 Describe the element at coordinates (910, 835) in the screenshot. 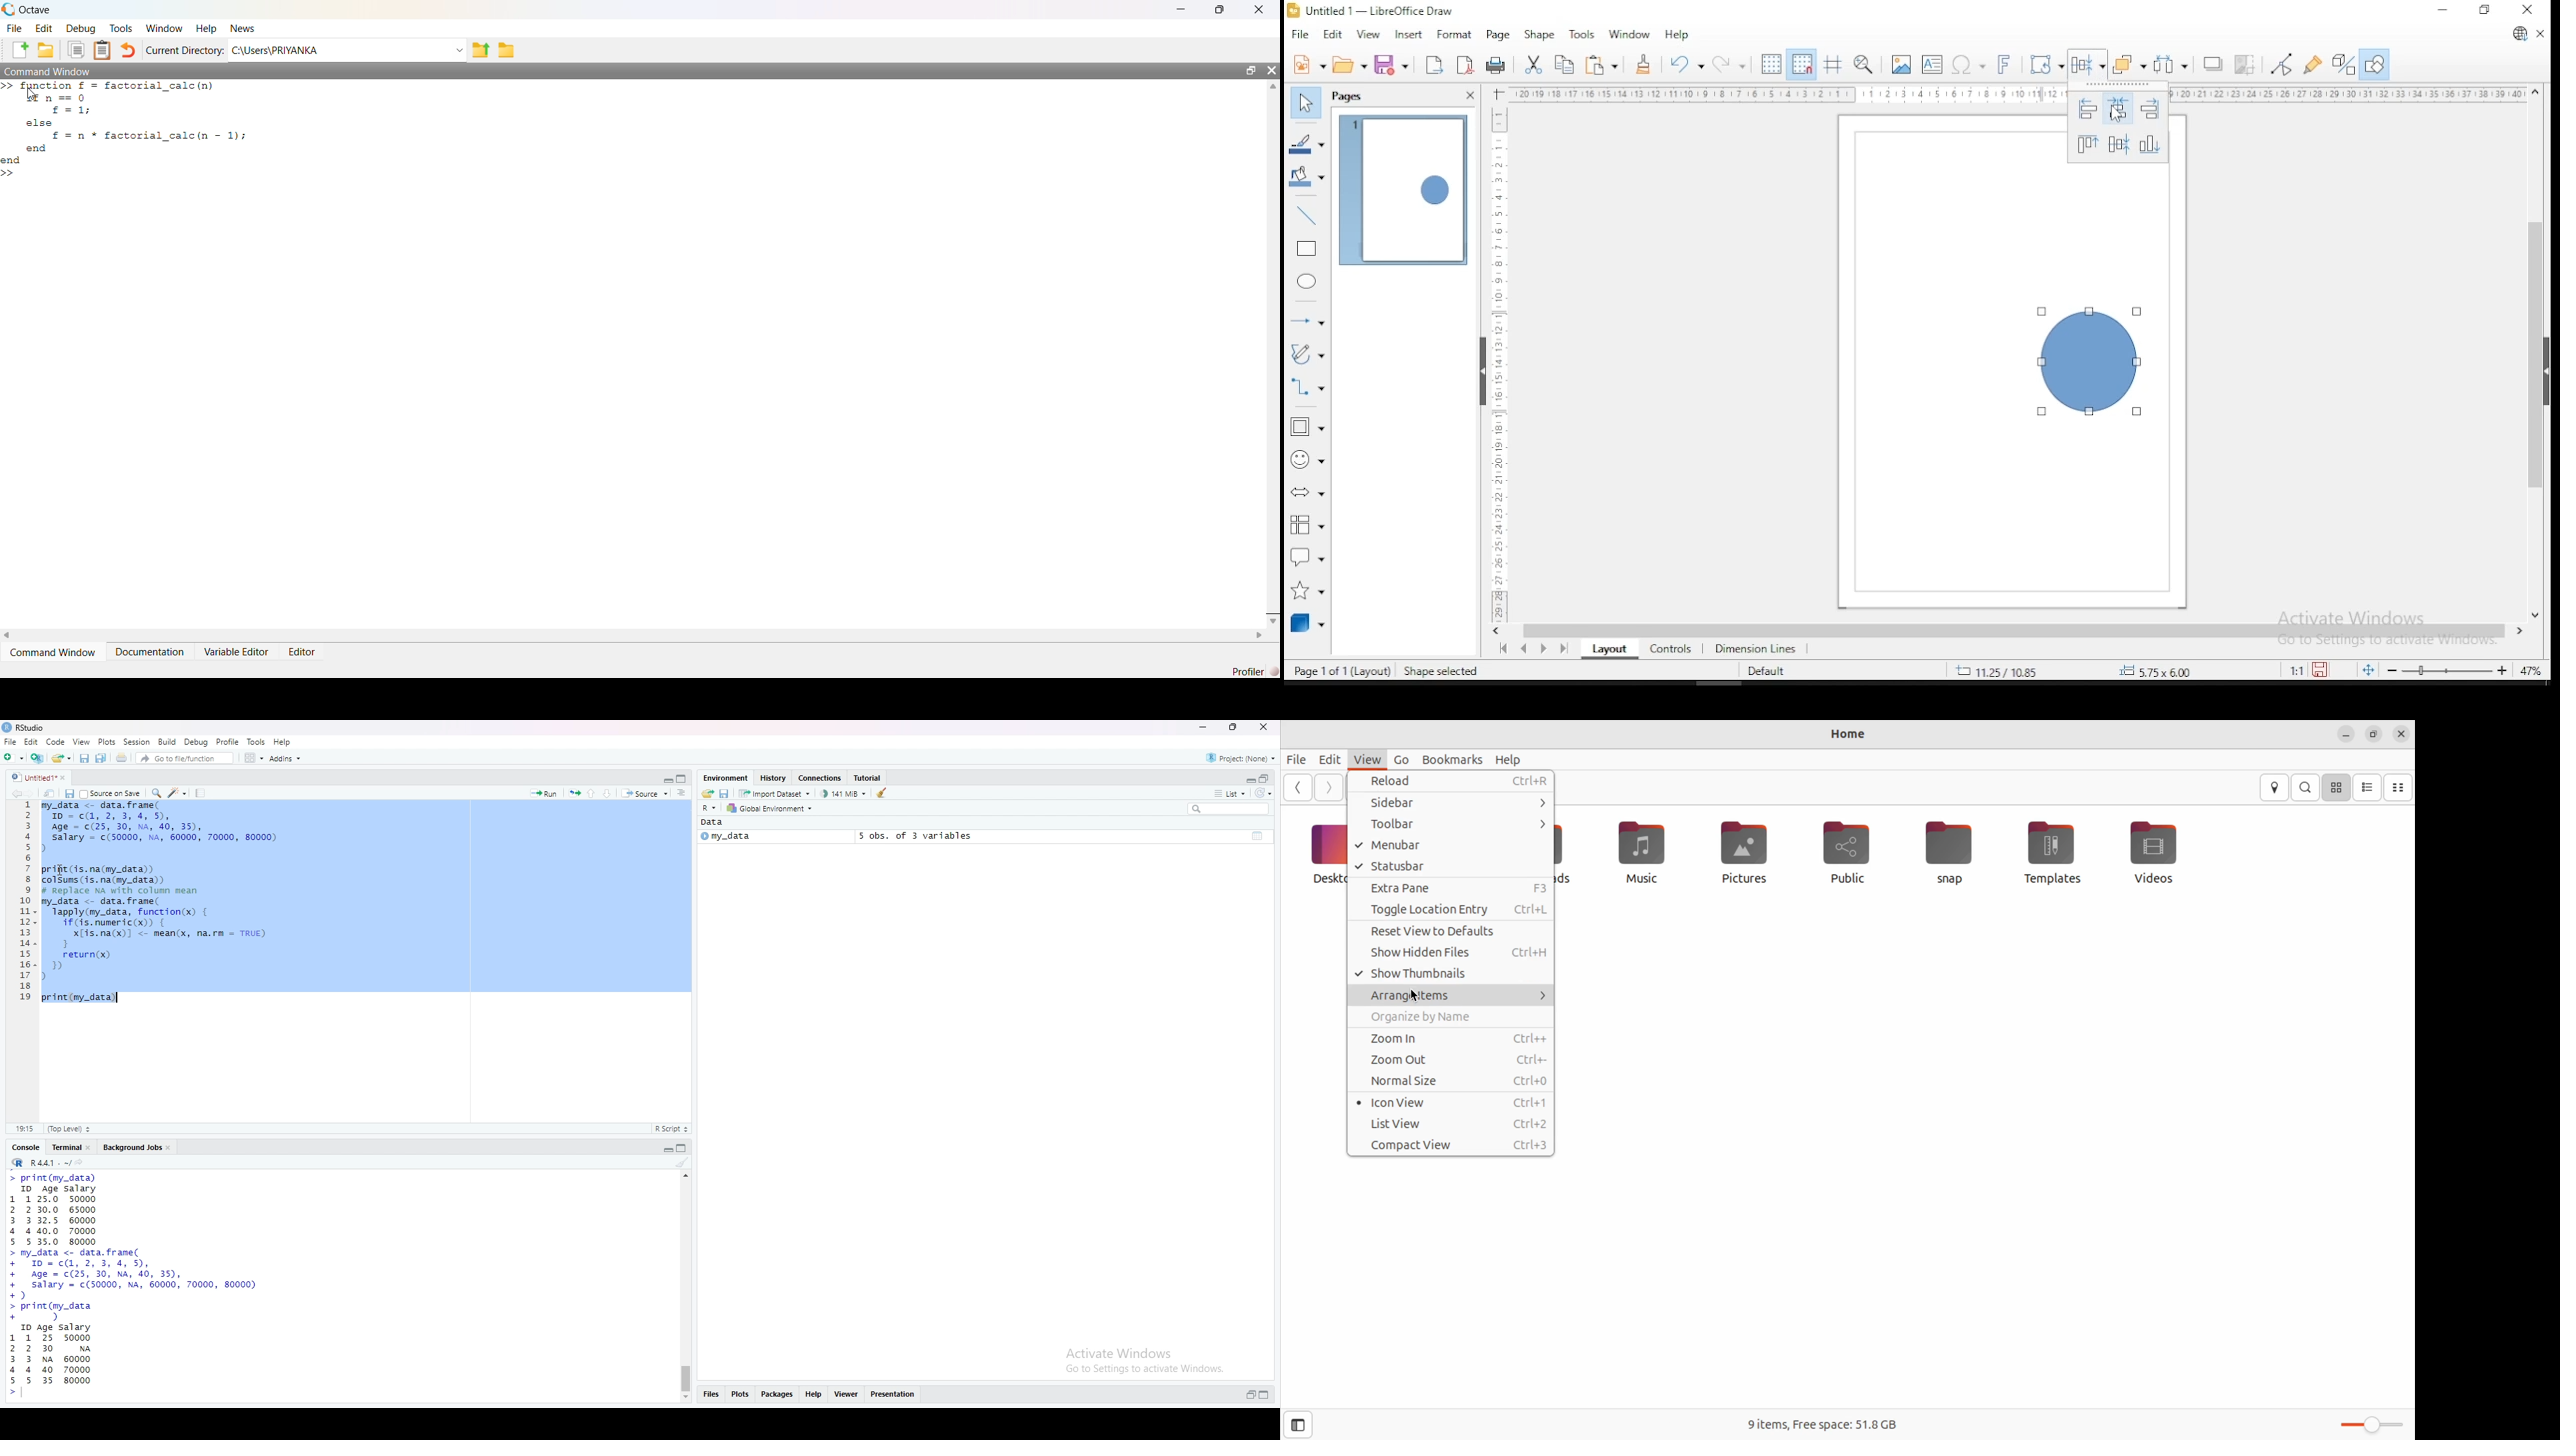

I see `5 obs, of 3 variables` at that location.